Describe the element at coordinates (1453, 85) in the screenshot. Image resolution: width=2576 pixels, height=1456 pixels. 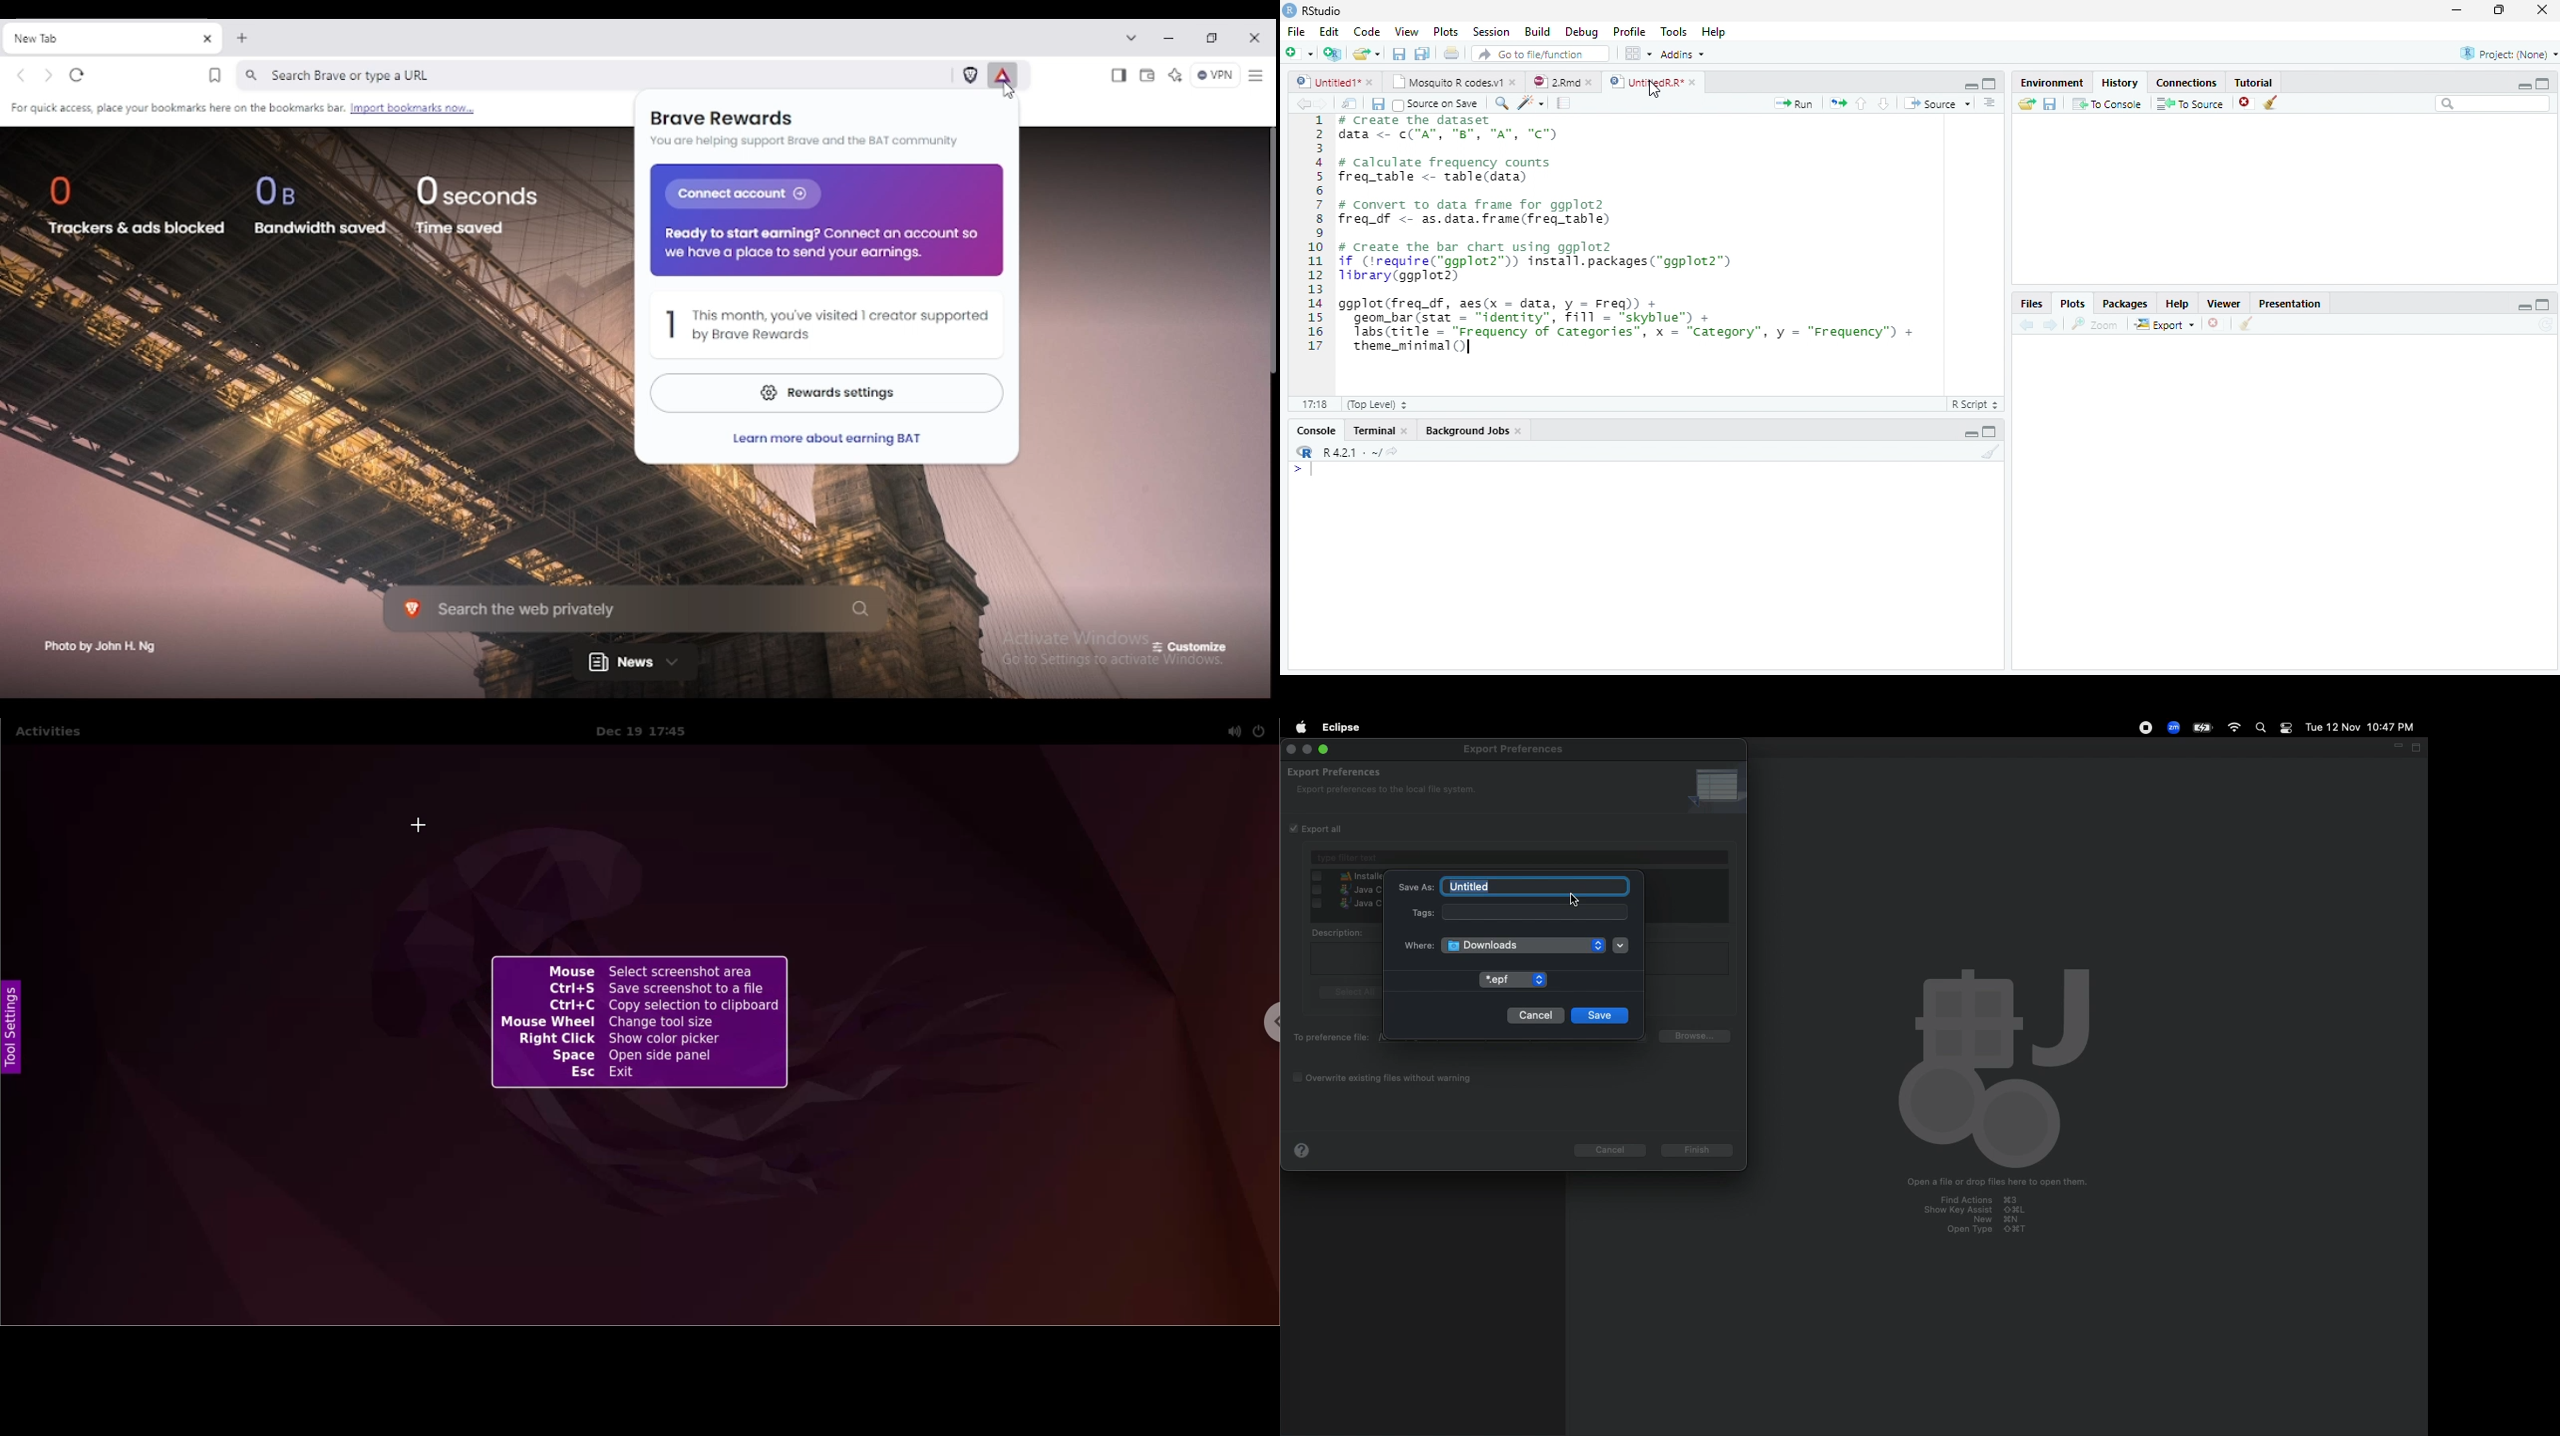
I see `Mosquito R codes1` at that location.